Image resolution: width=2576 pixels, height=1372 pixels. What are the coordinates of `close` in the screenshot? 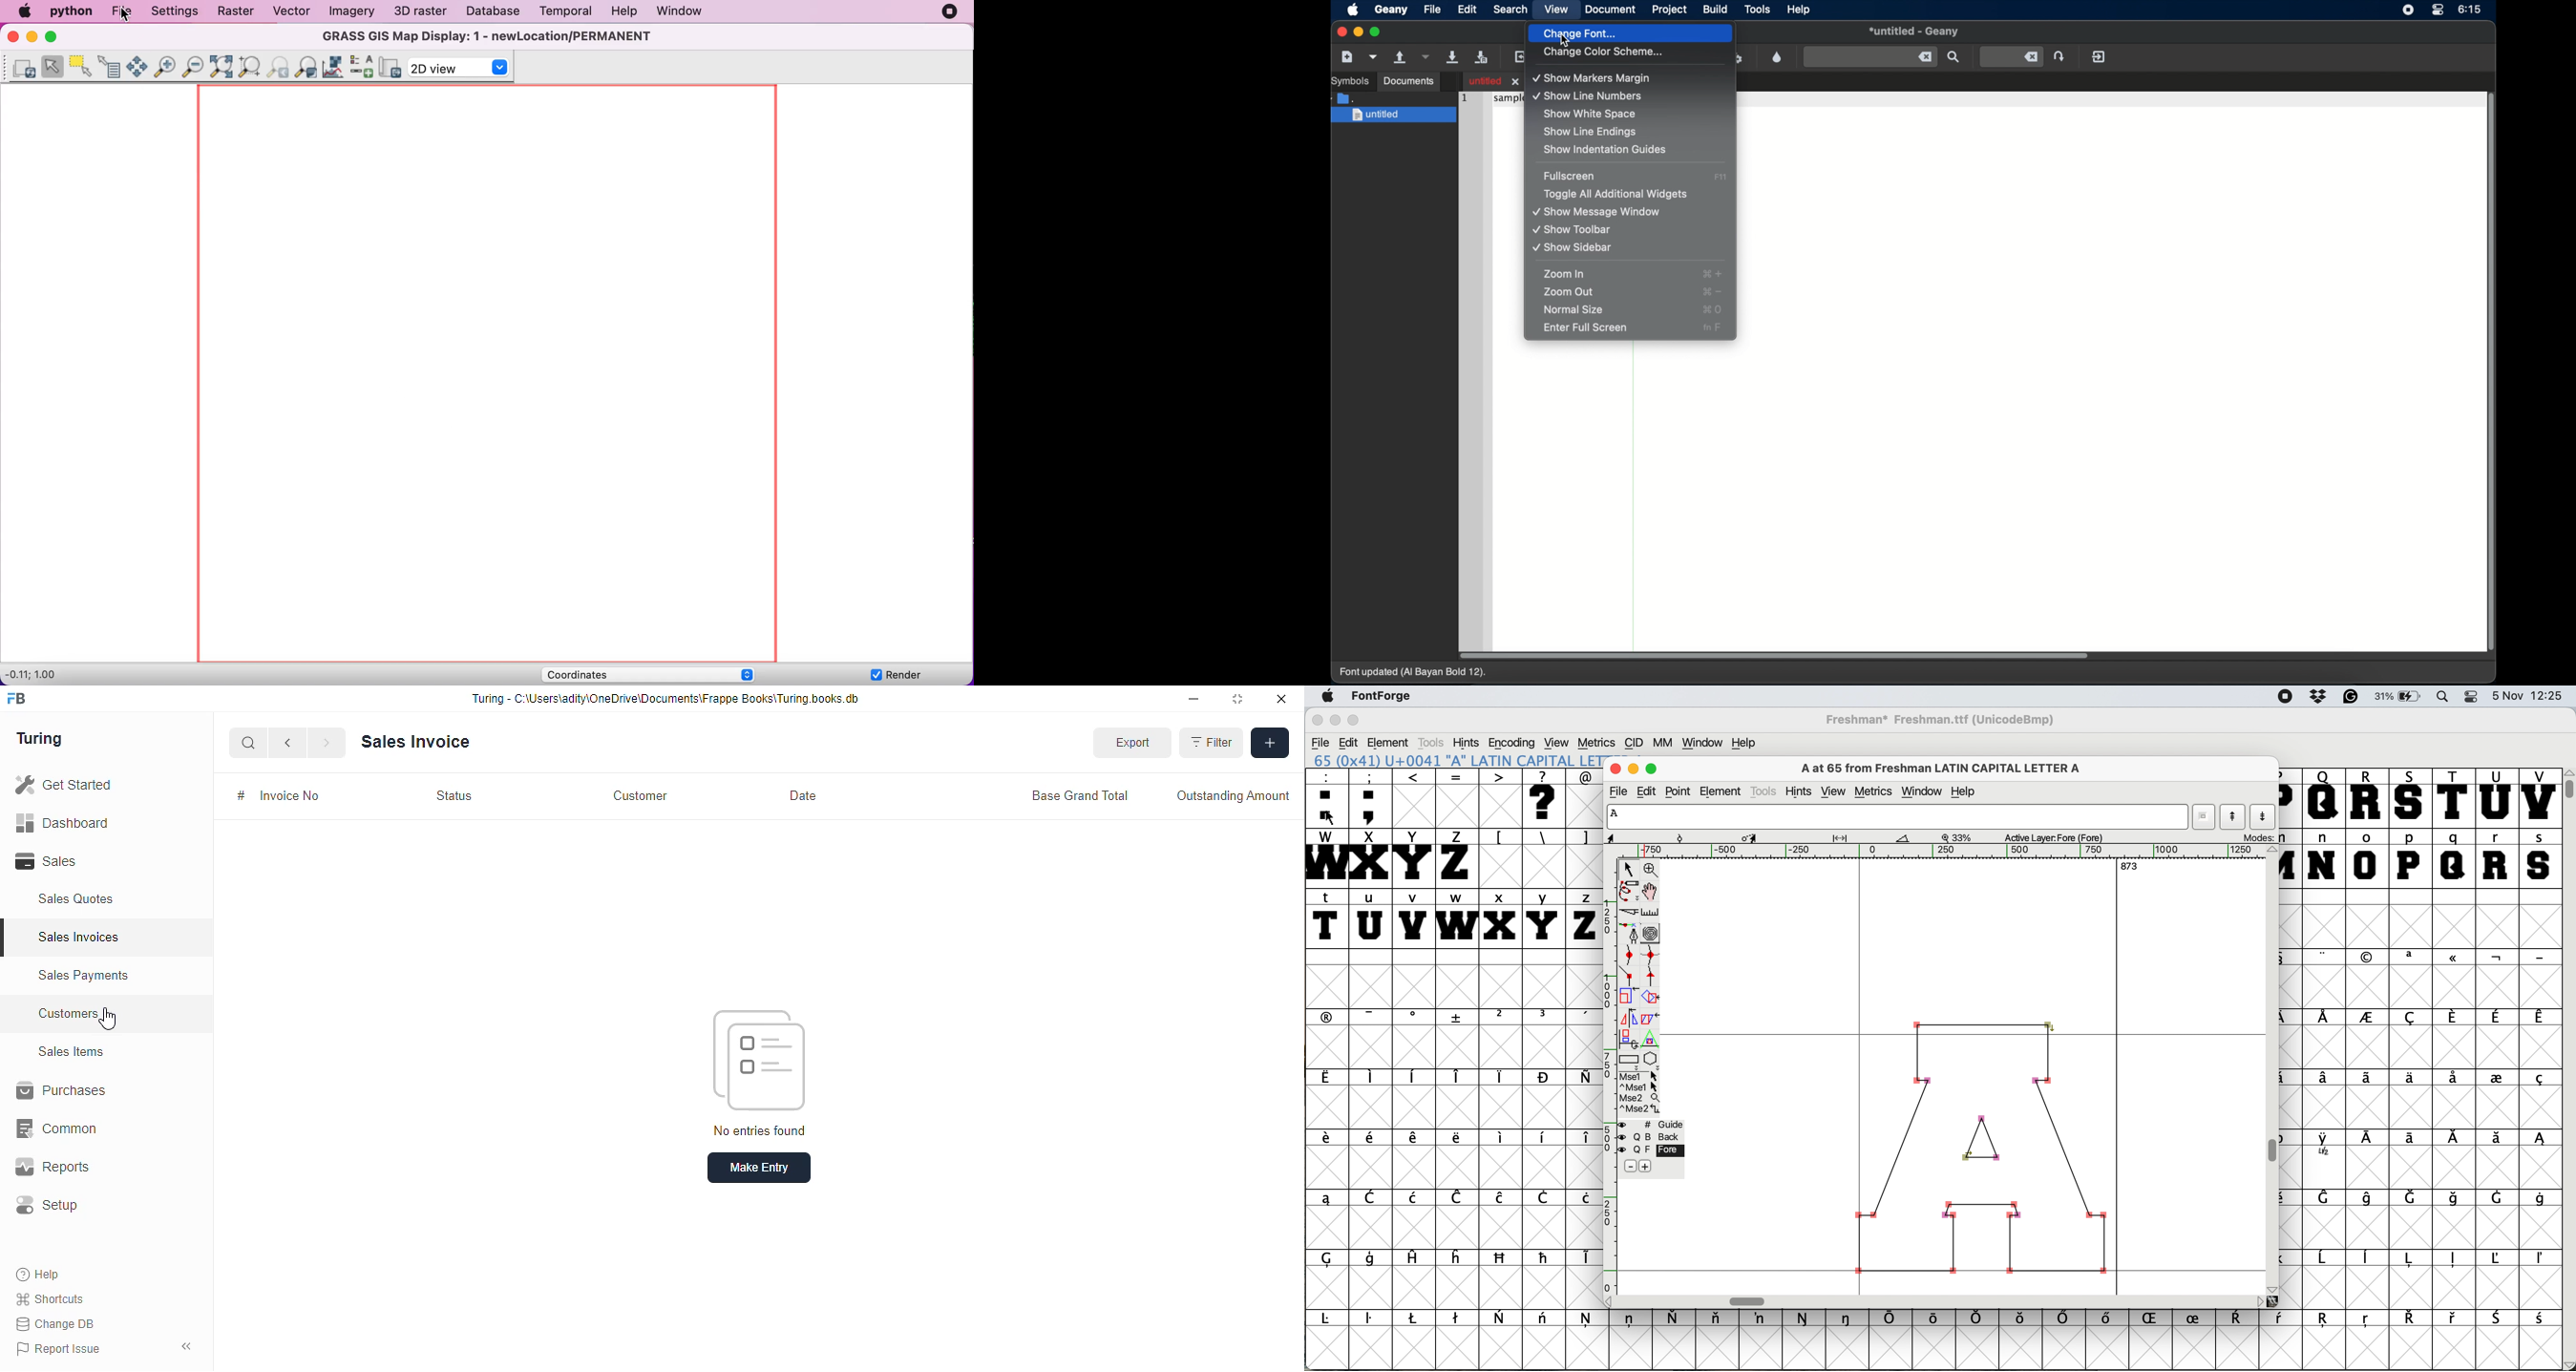 It's located at (1284, 699).